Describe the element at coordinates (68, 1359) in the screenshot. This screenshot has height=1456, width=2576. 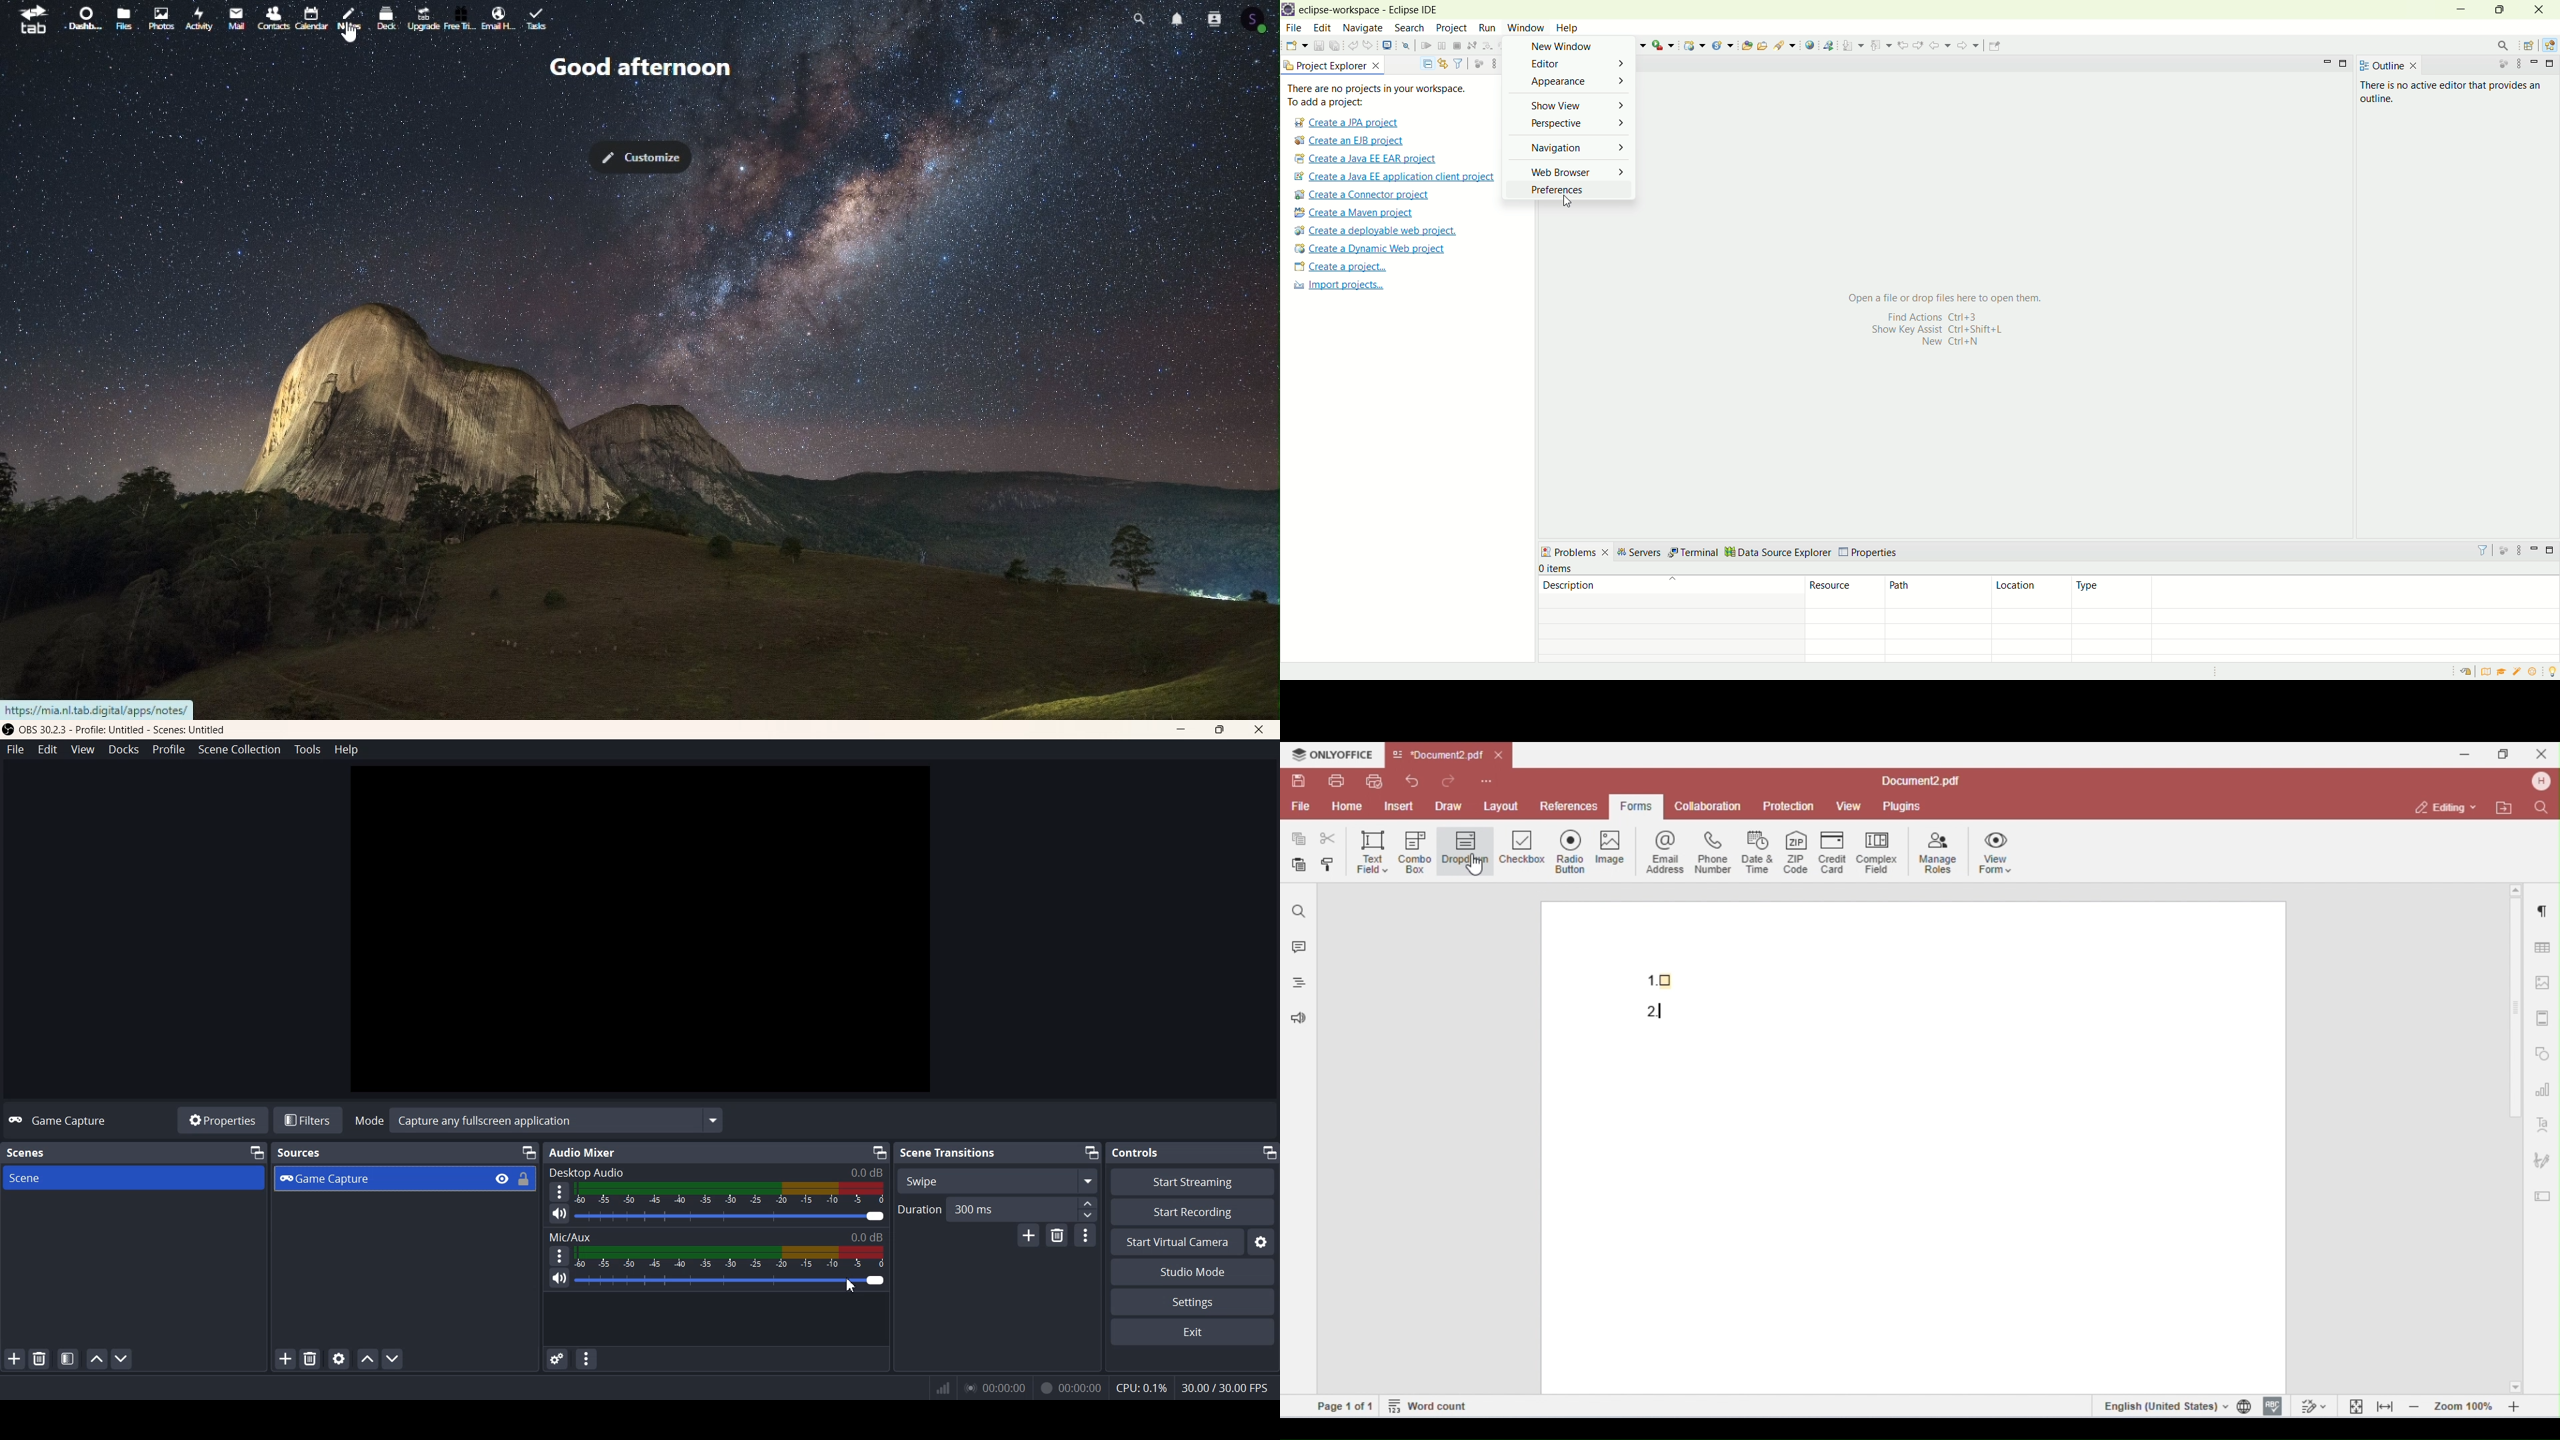
I see `Open Scene Filter` at that location.